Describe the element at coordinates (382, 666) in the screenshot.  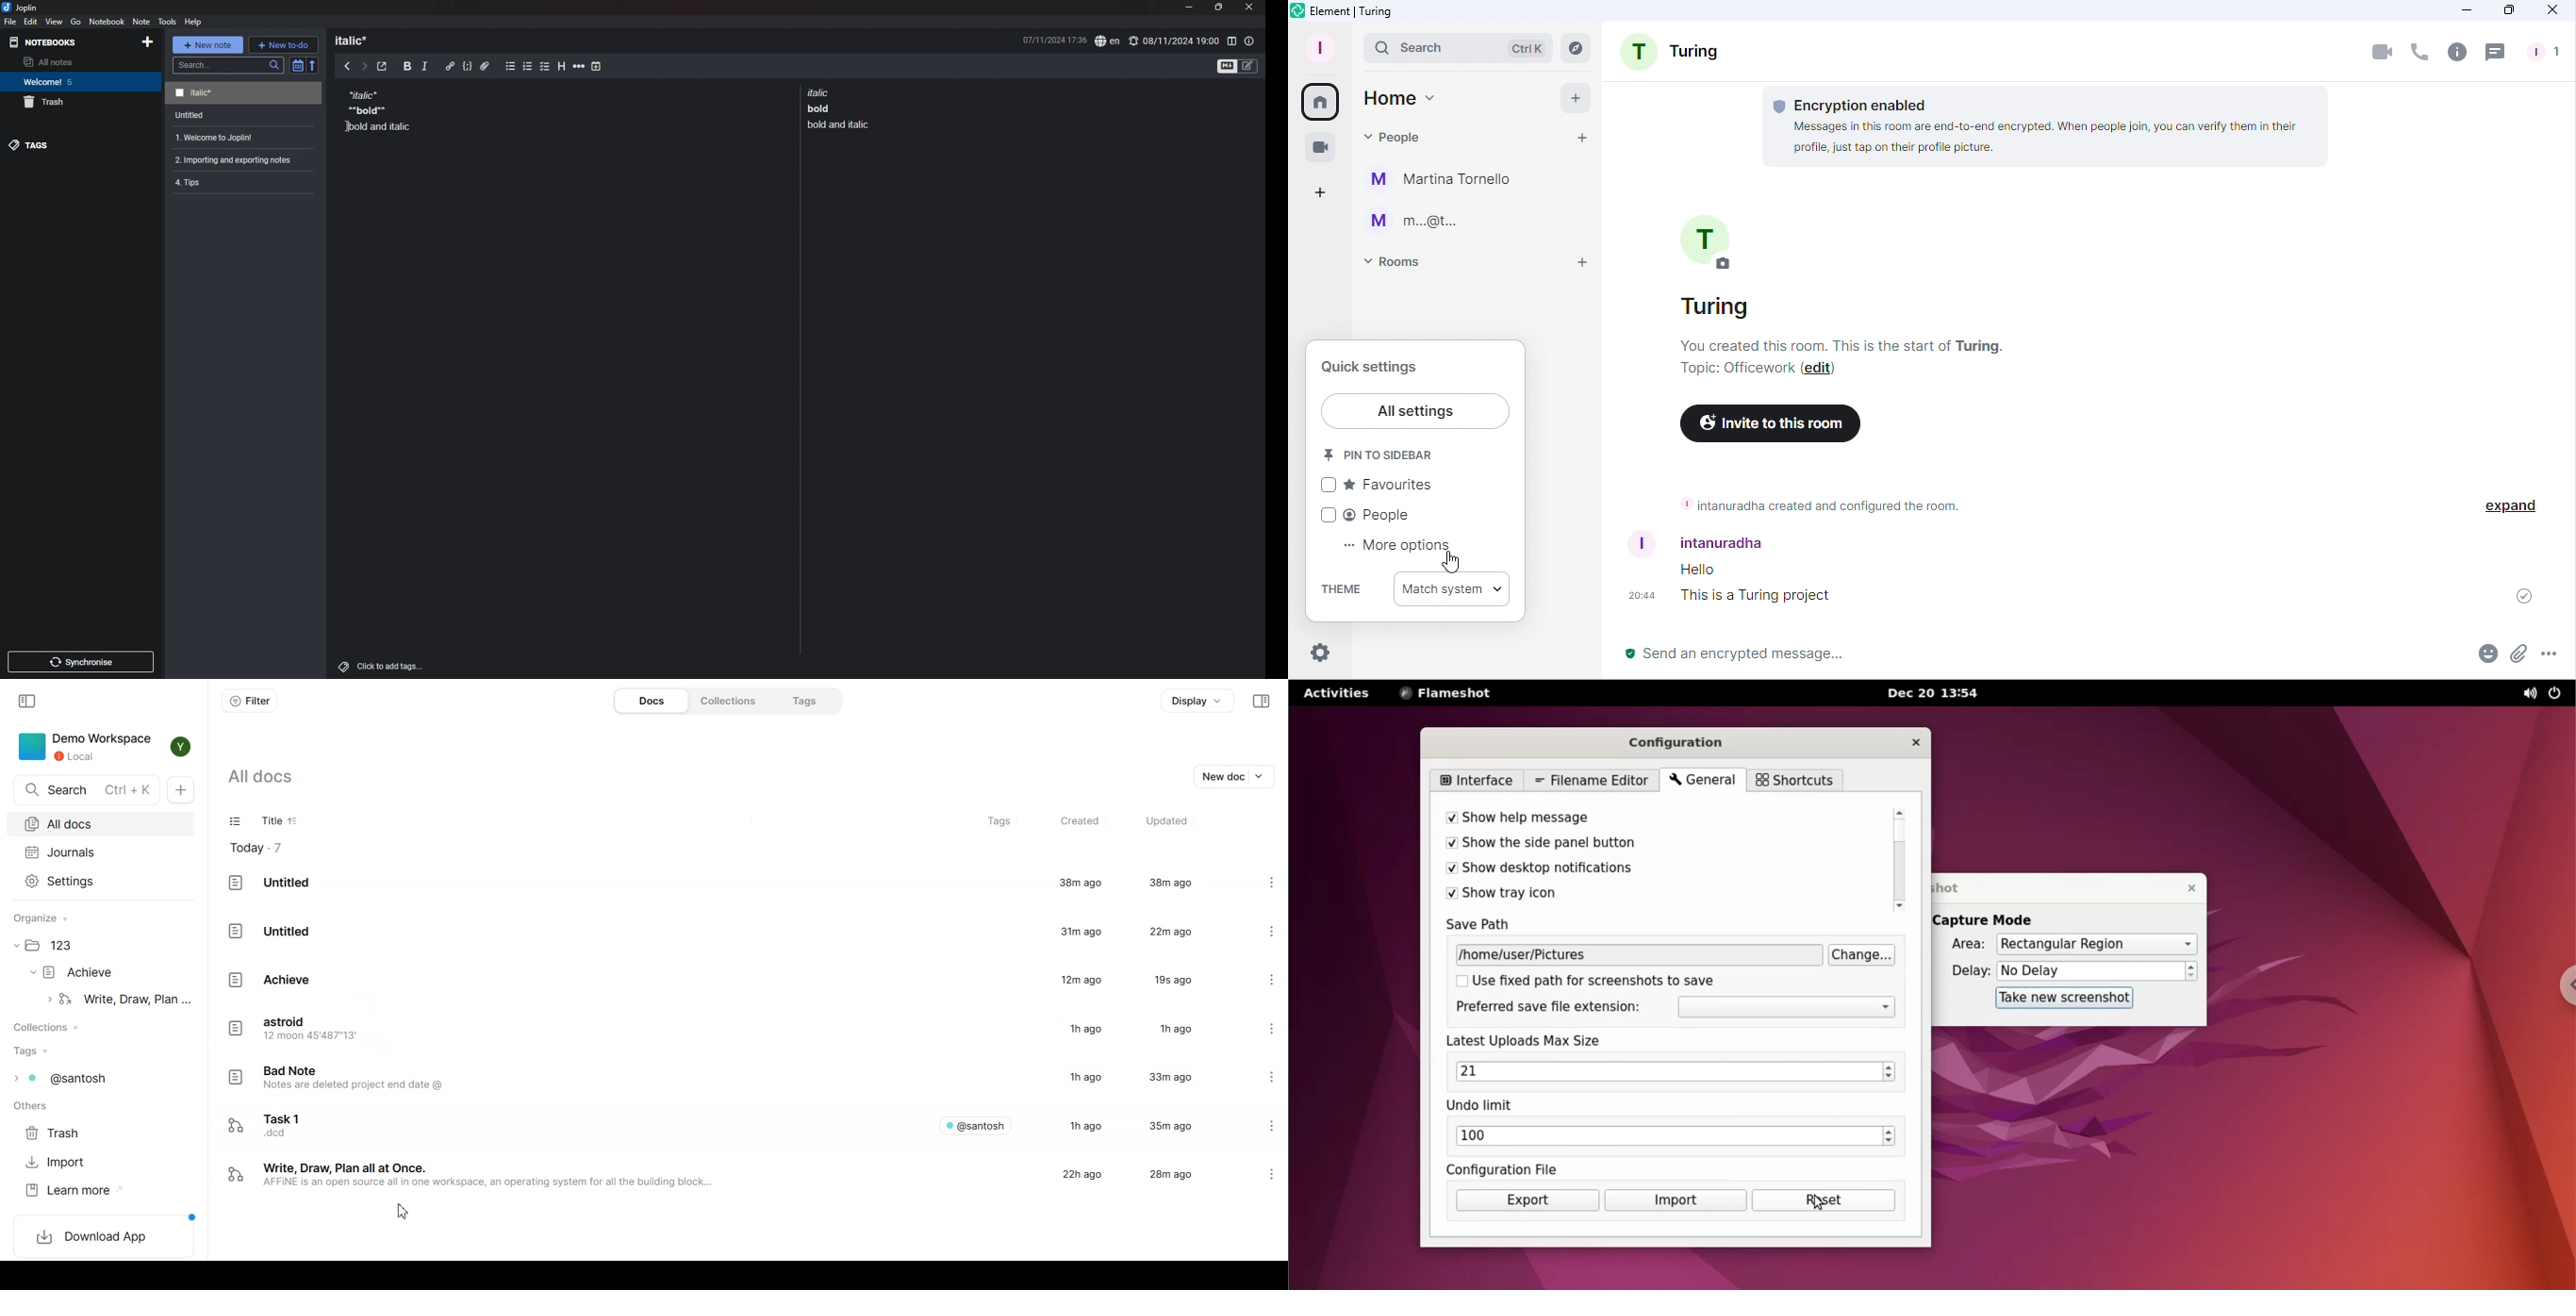
I see `add tags` at that location.